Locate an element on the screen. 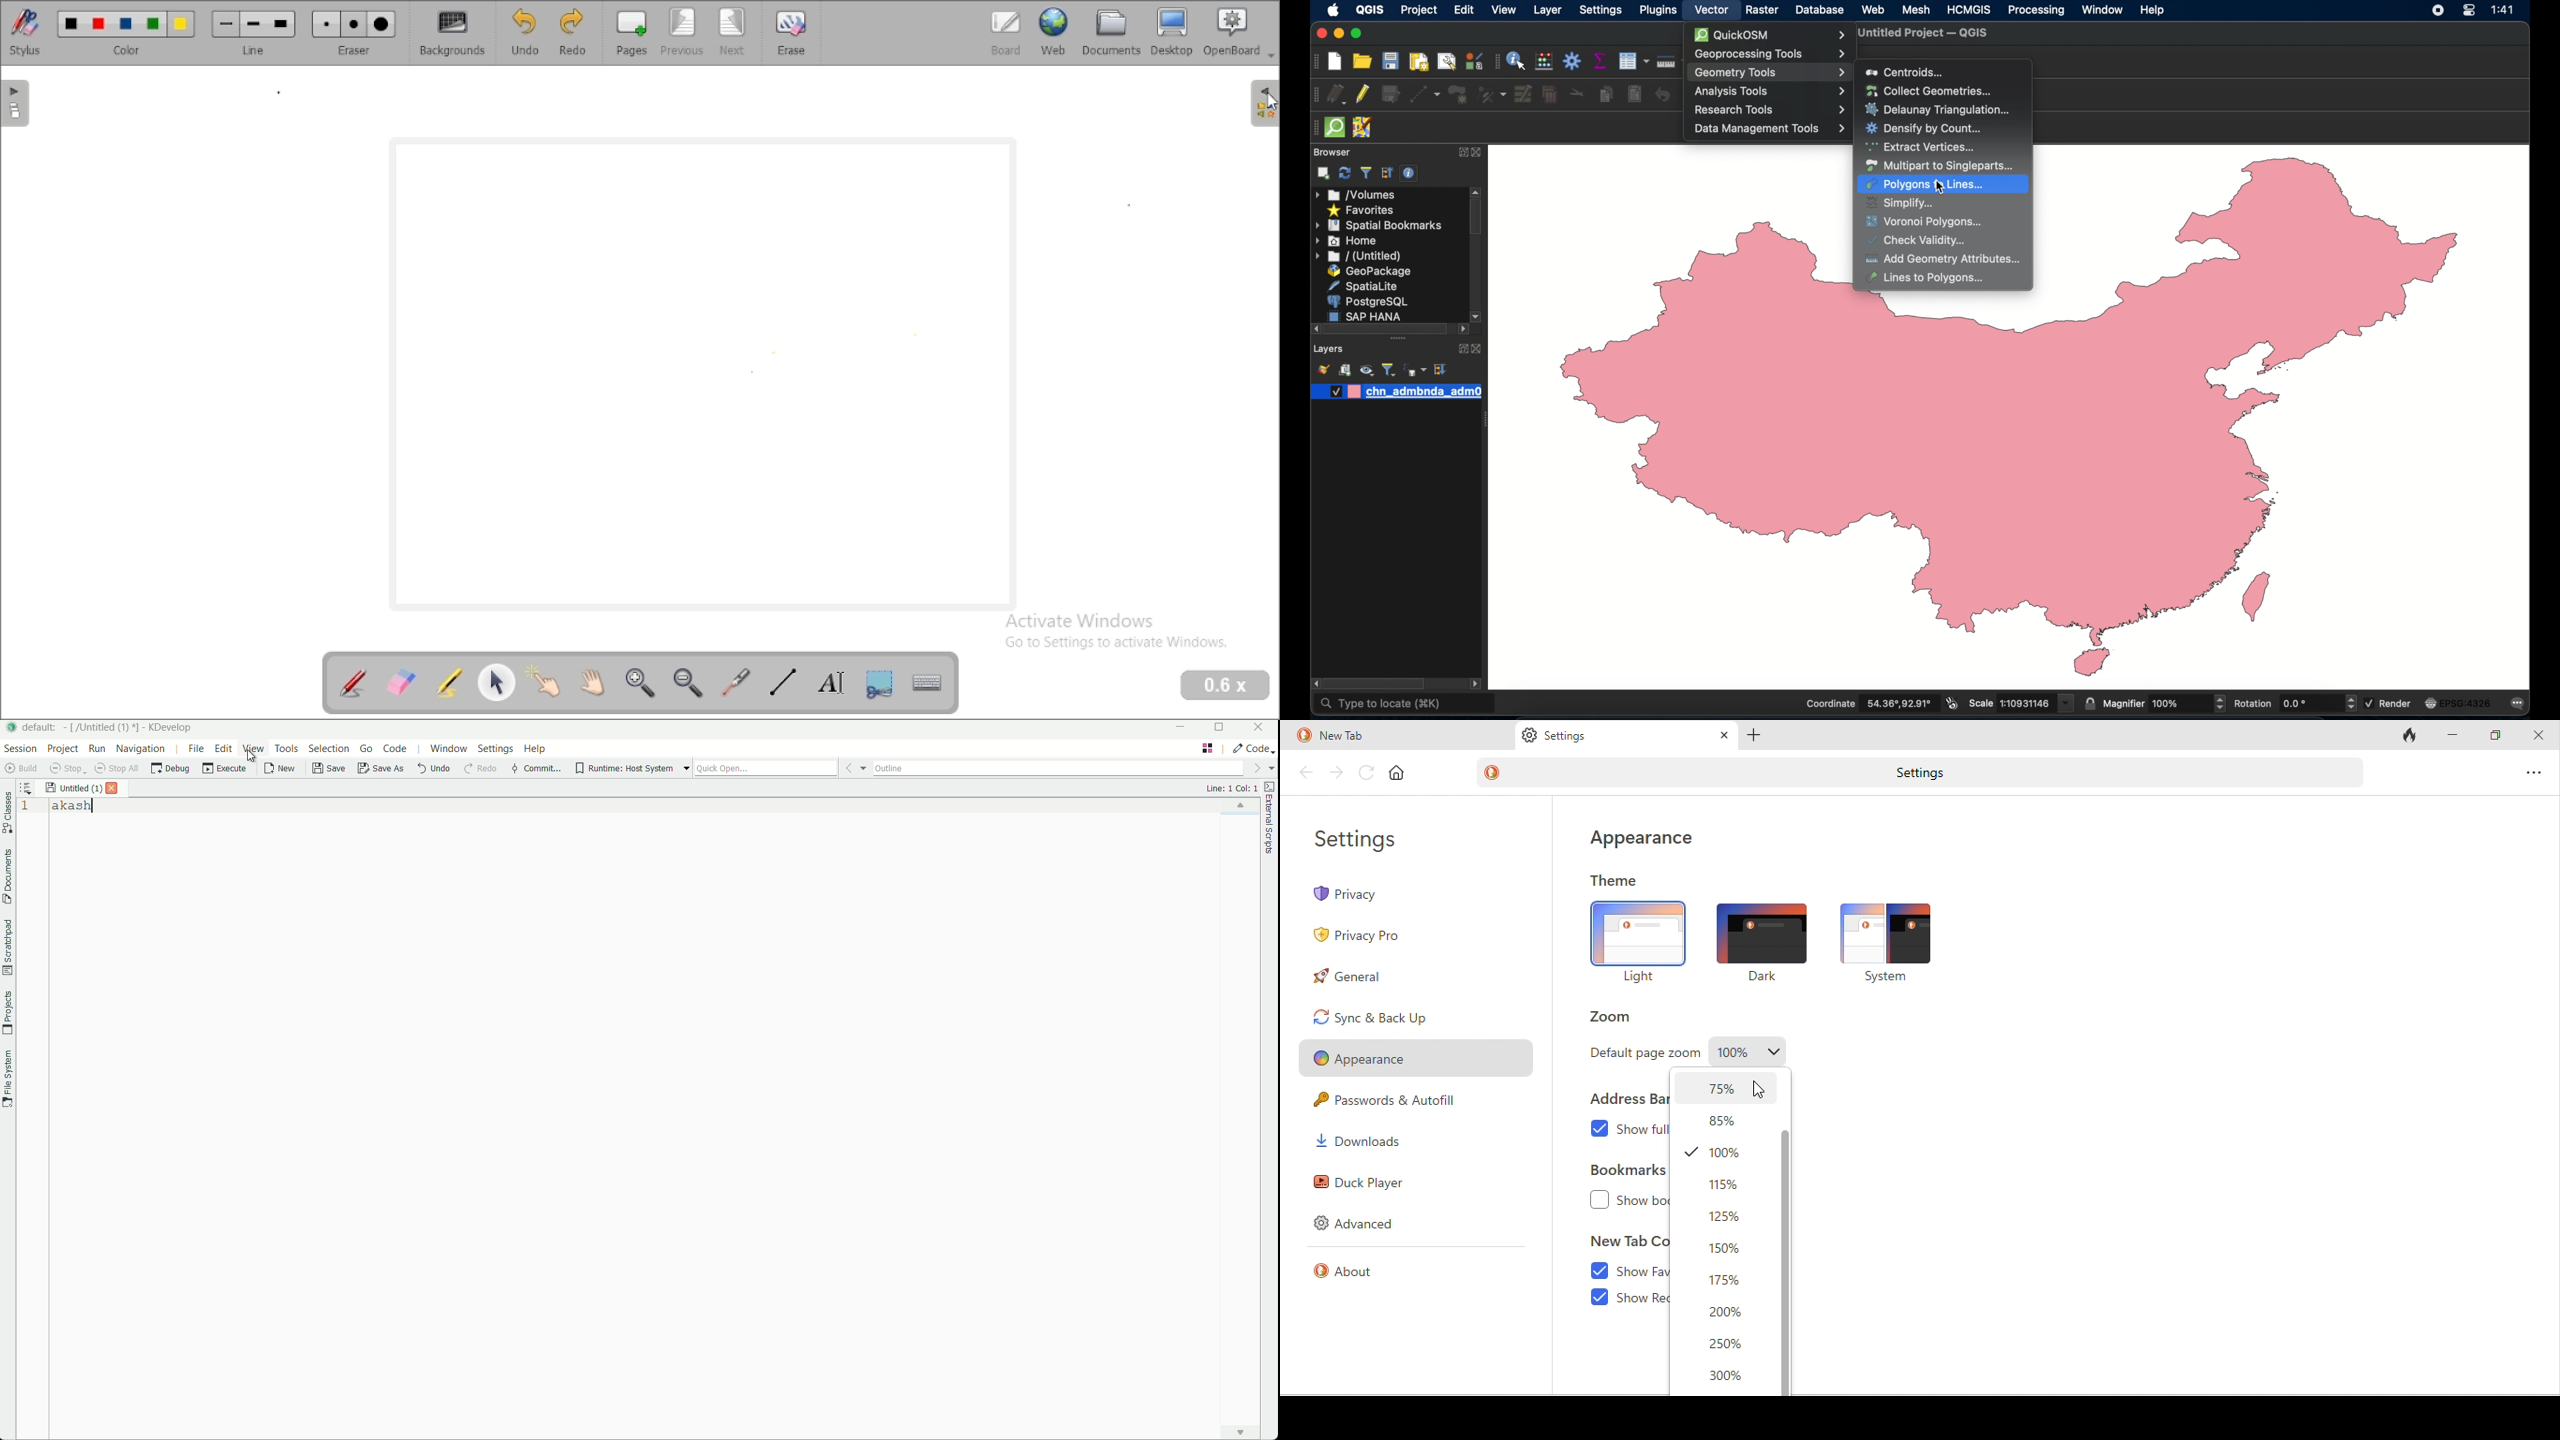  runtime host system is located at coordinates (625, 770).